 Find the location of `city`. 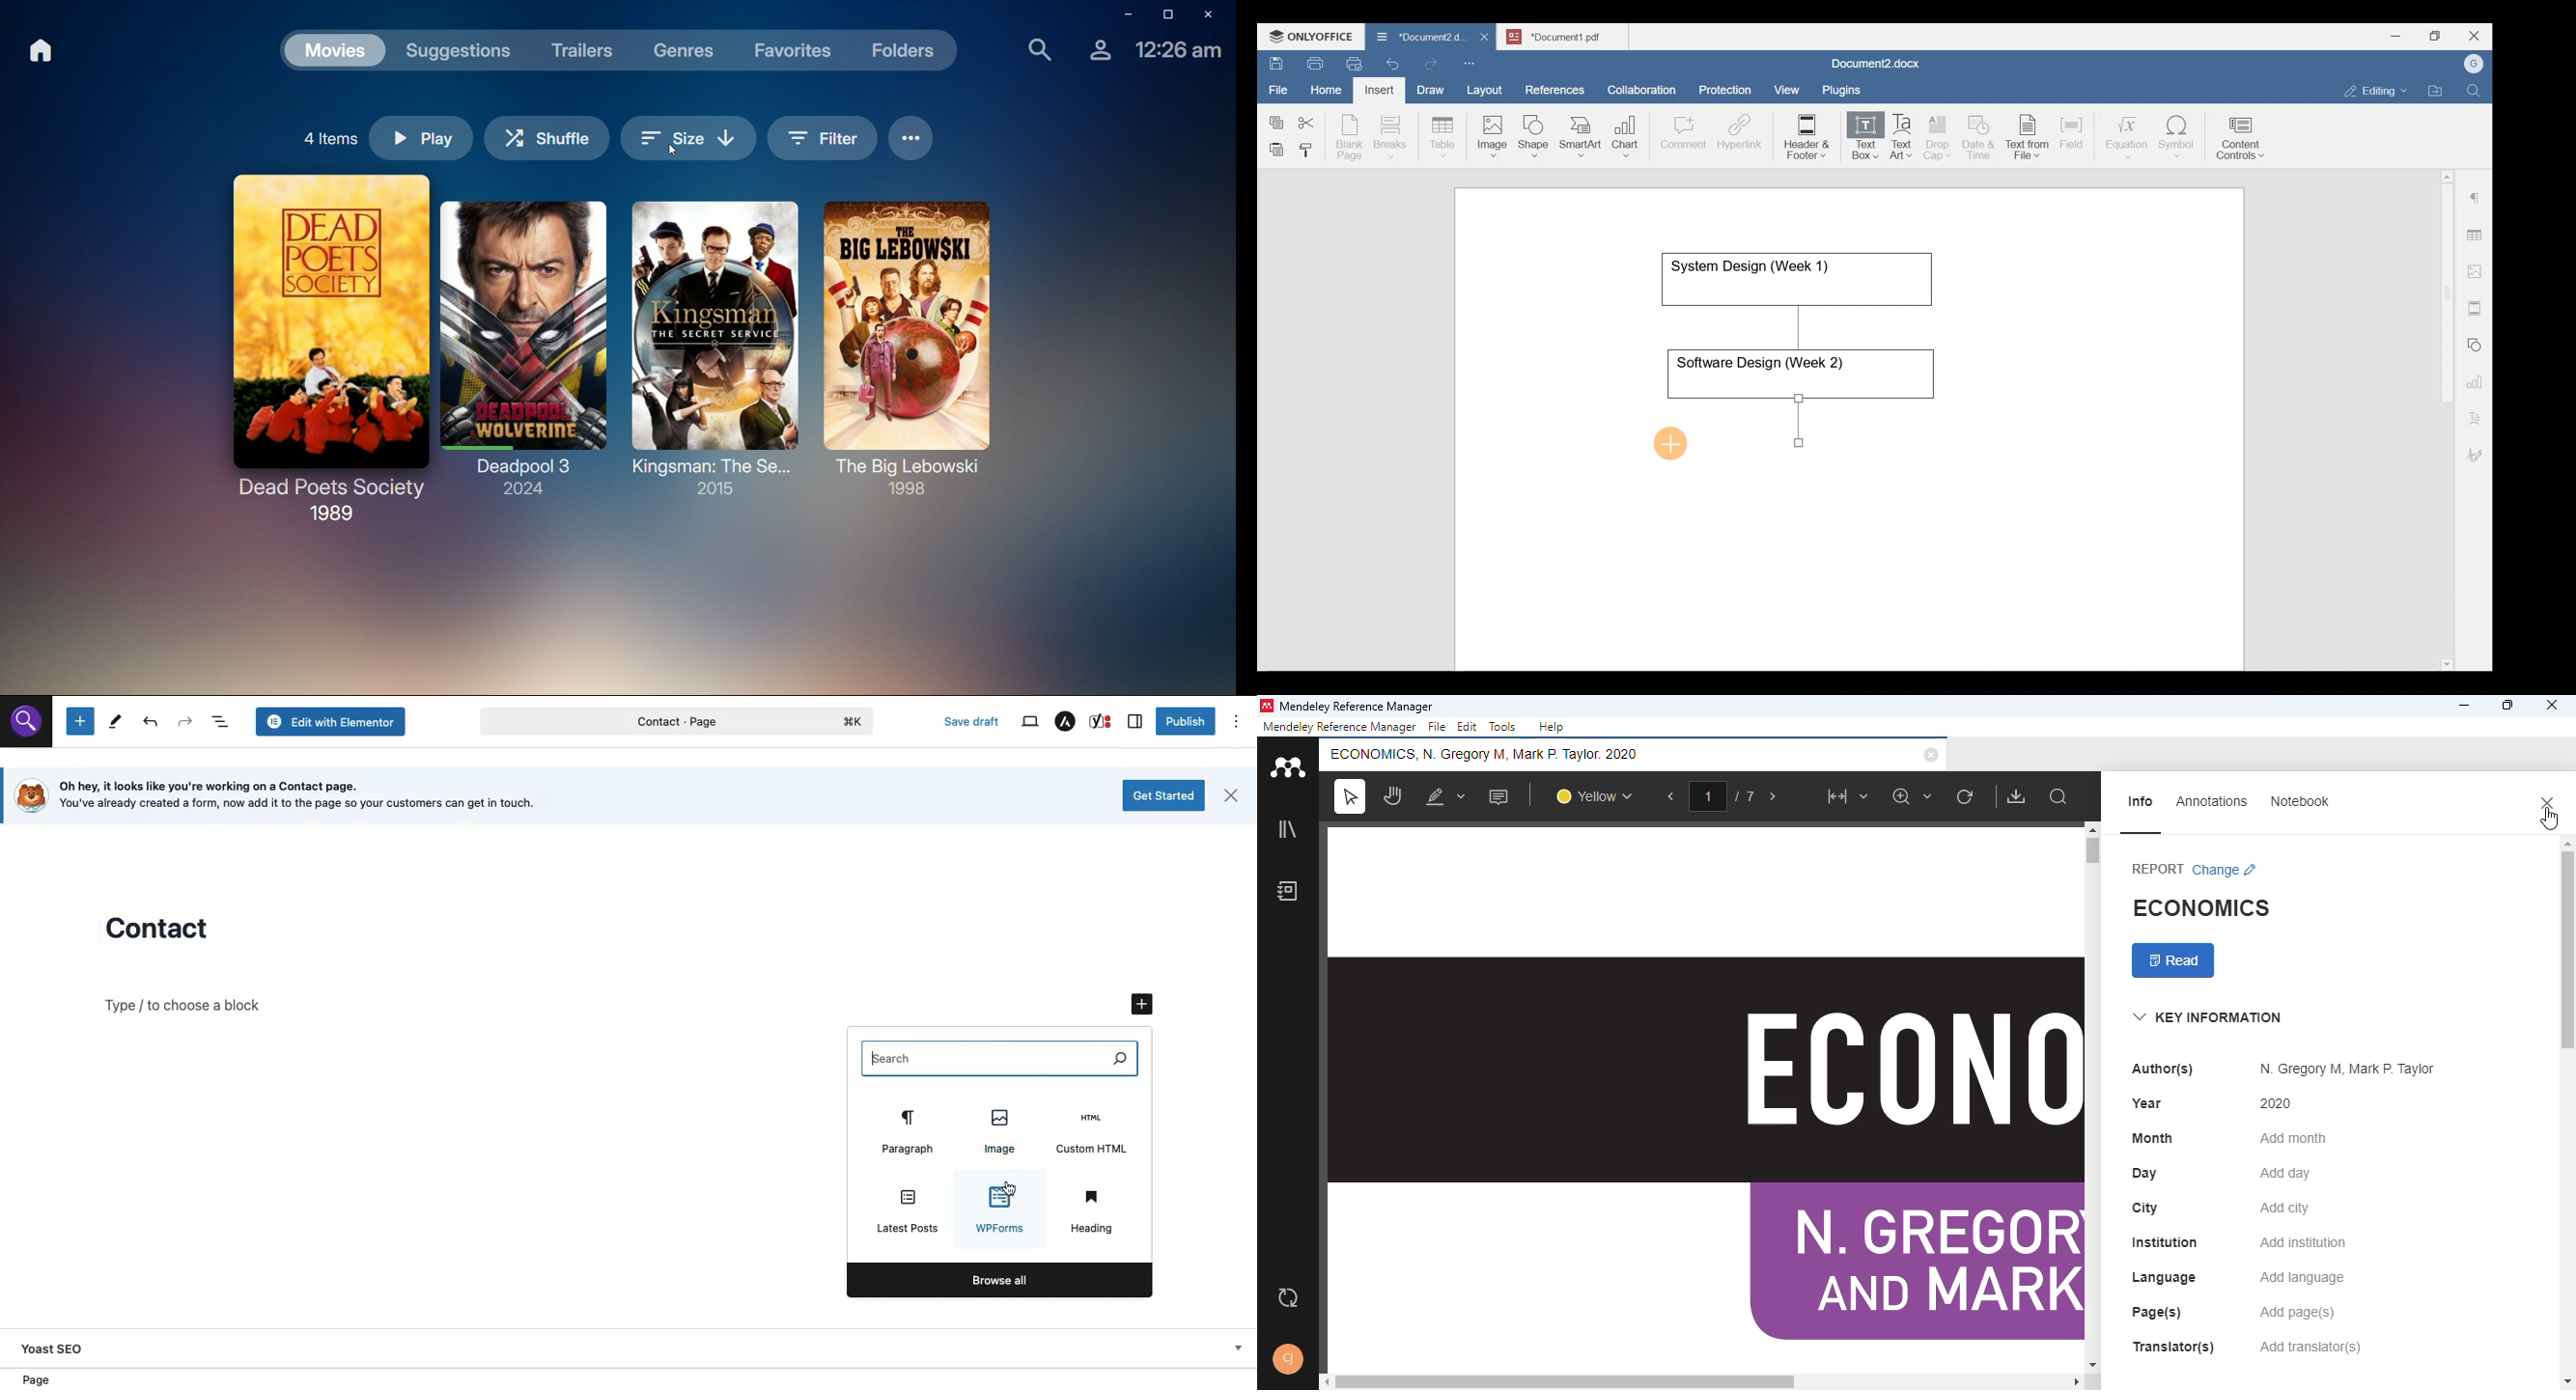

city is located at coordinates (2147, 1208).